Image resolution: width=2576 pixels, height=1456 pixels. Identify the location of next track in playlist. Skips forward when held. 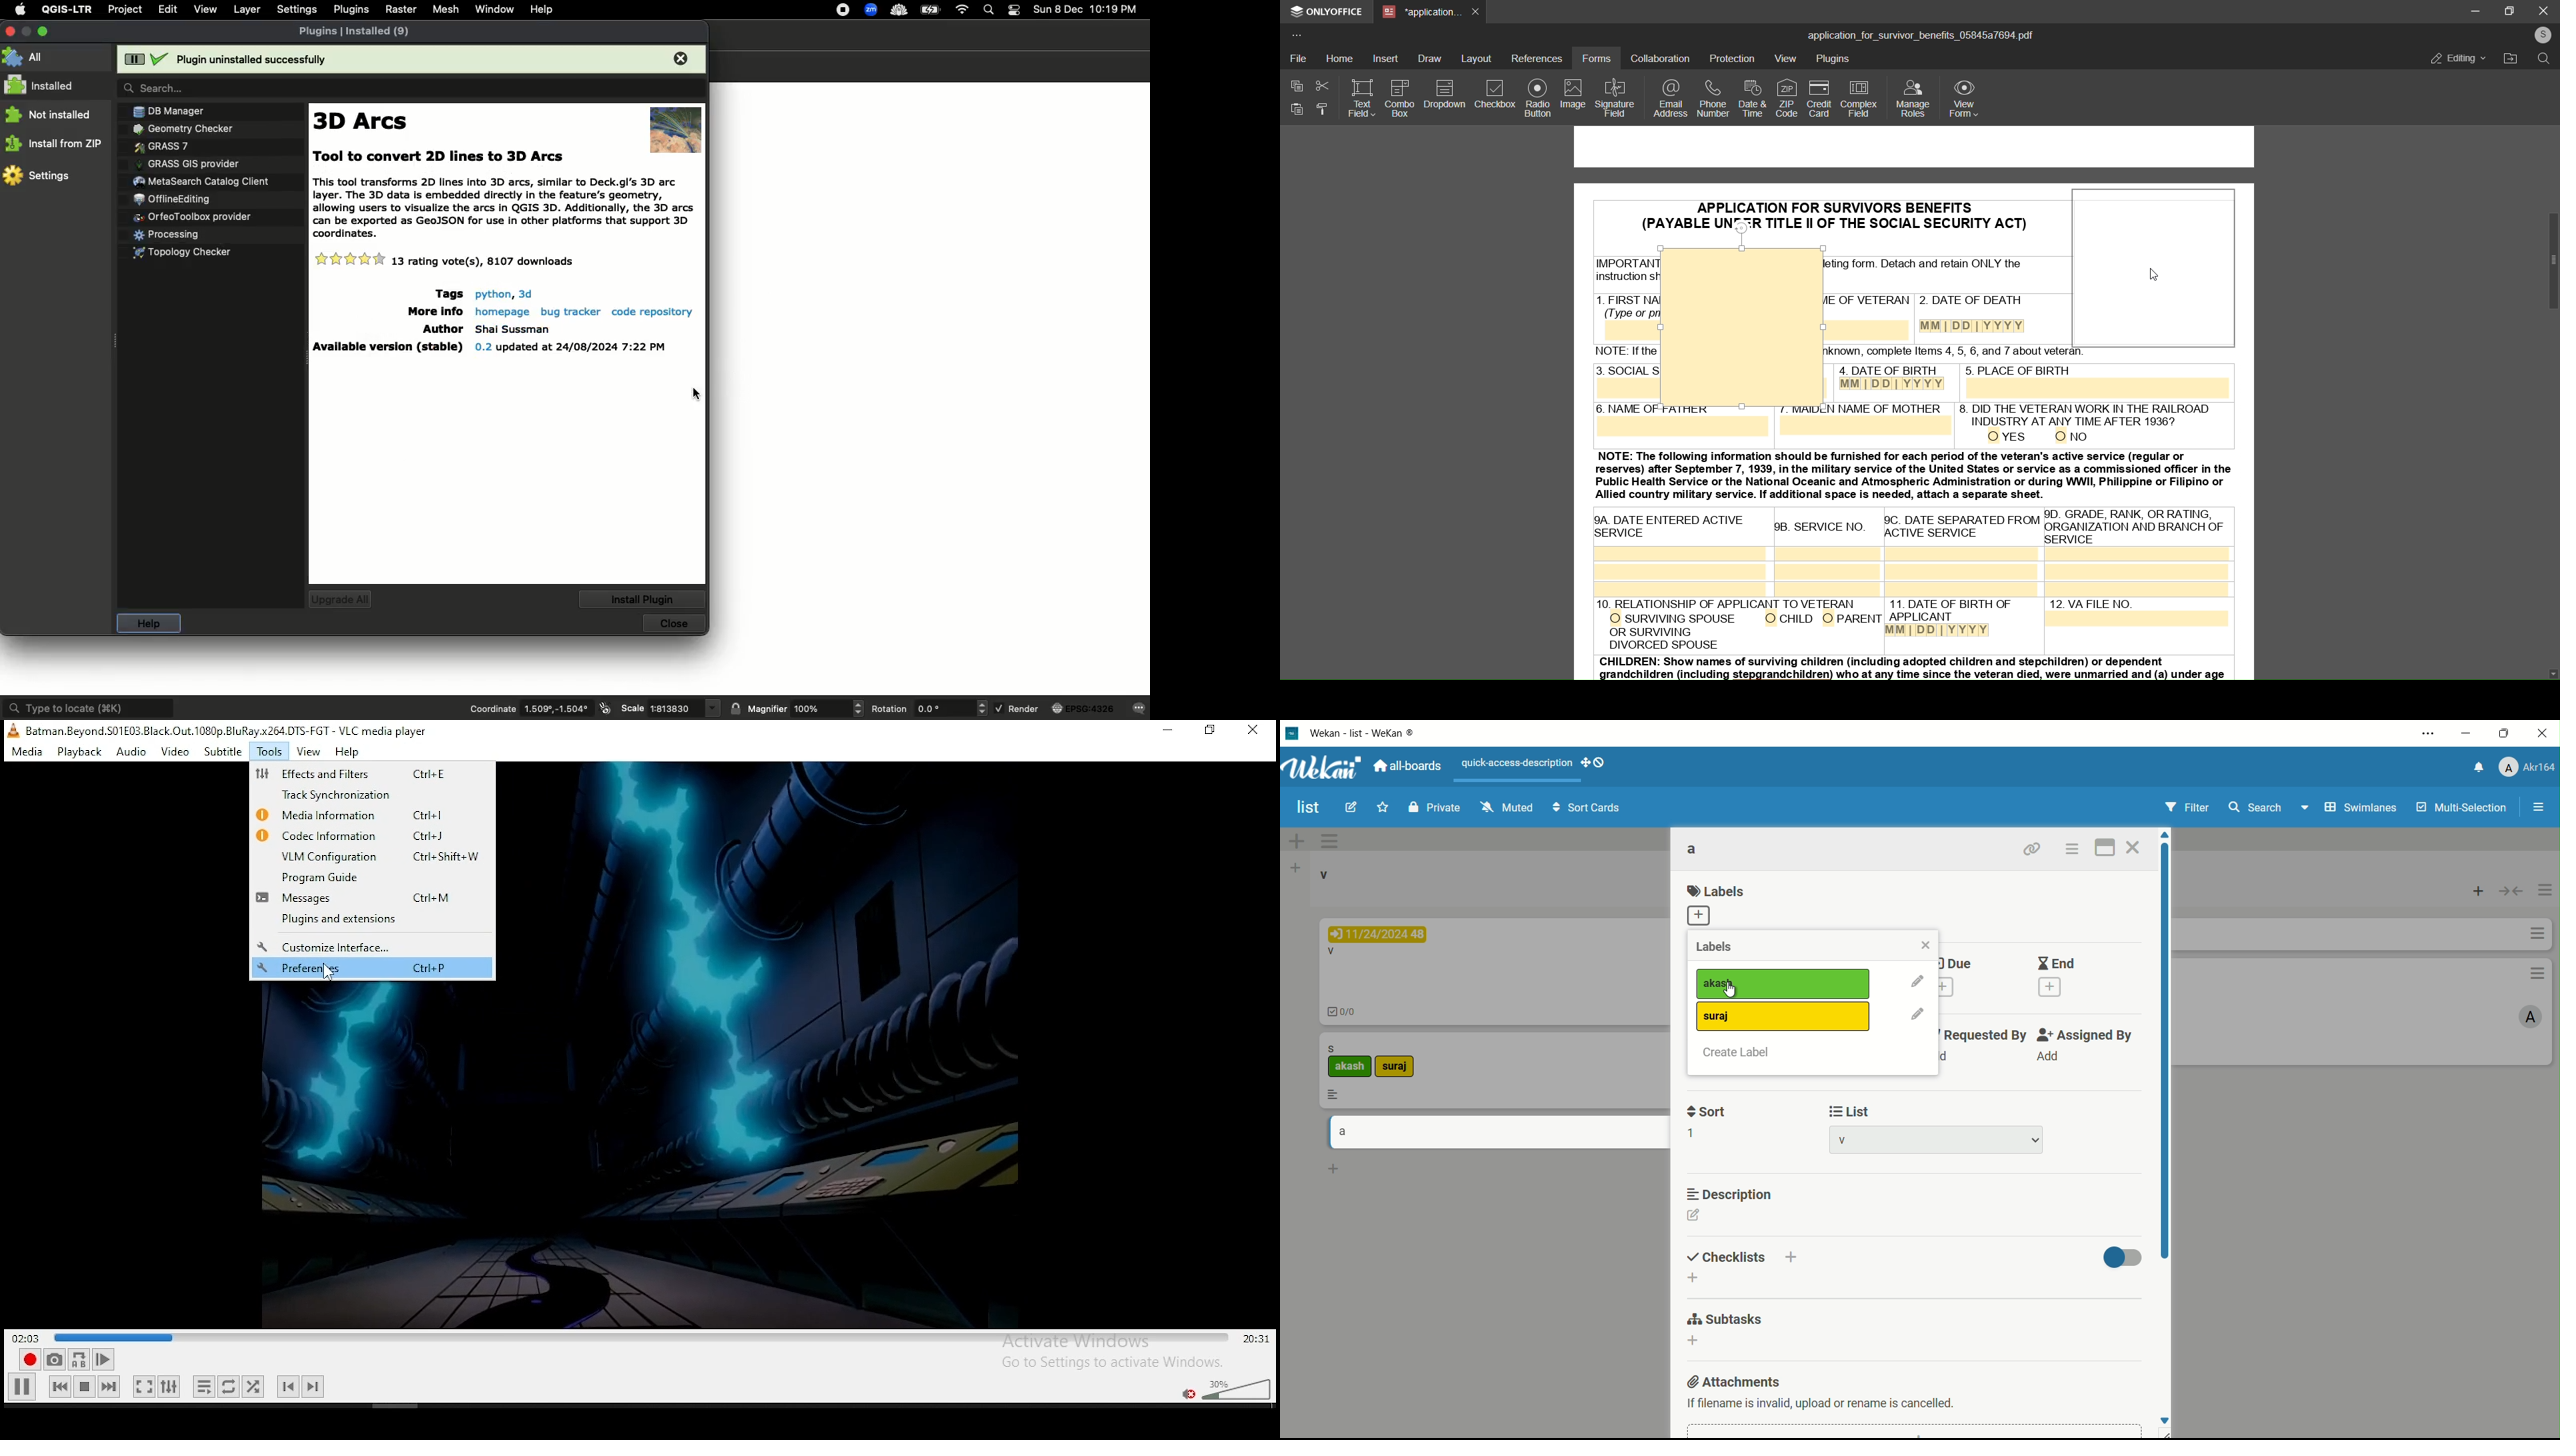
(108, 1386).